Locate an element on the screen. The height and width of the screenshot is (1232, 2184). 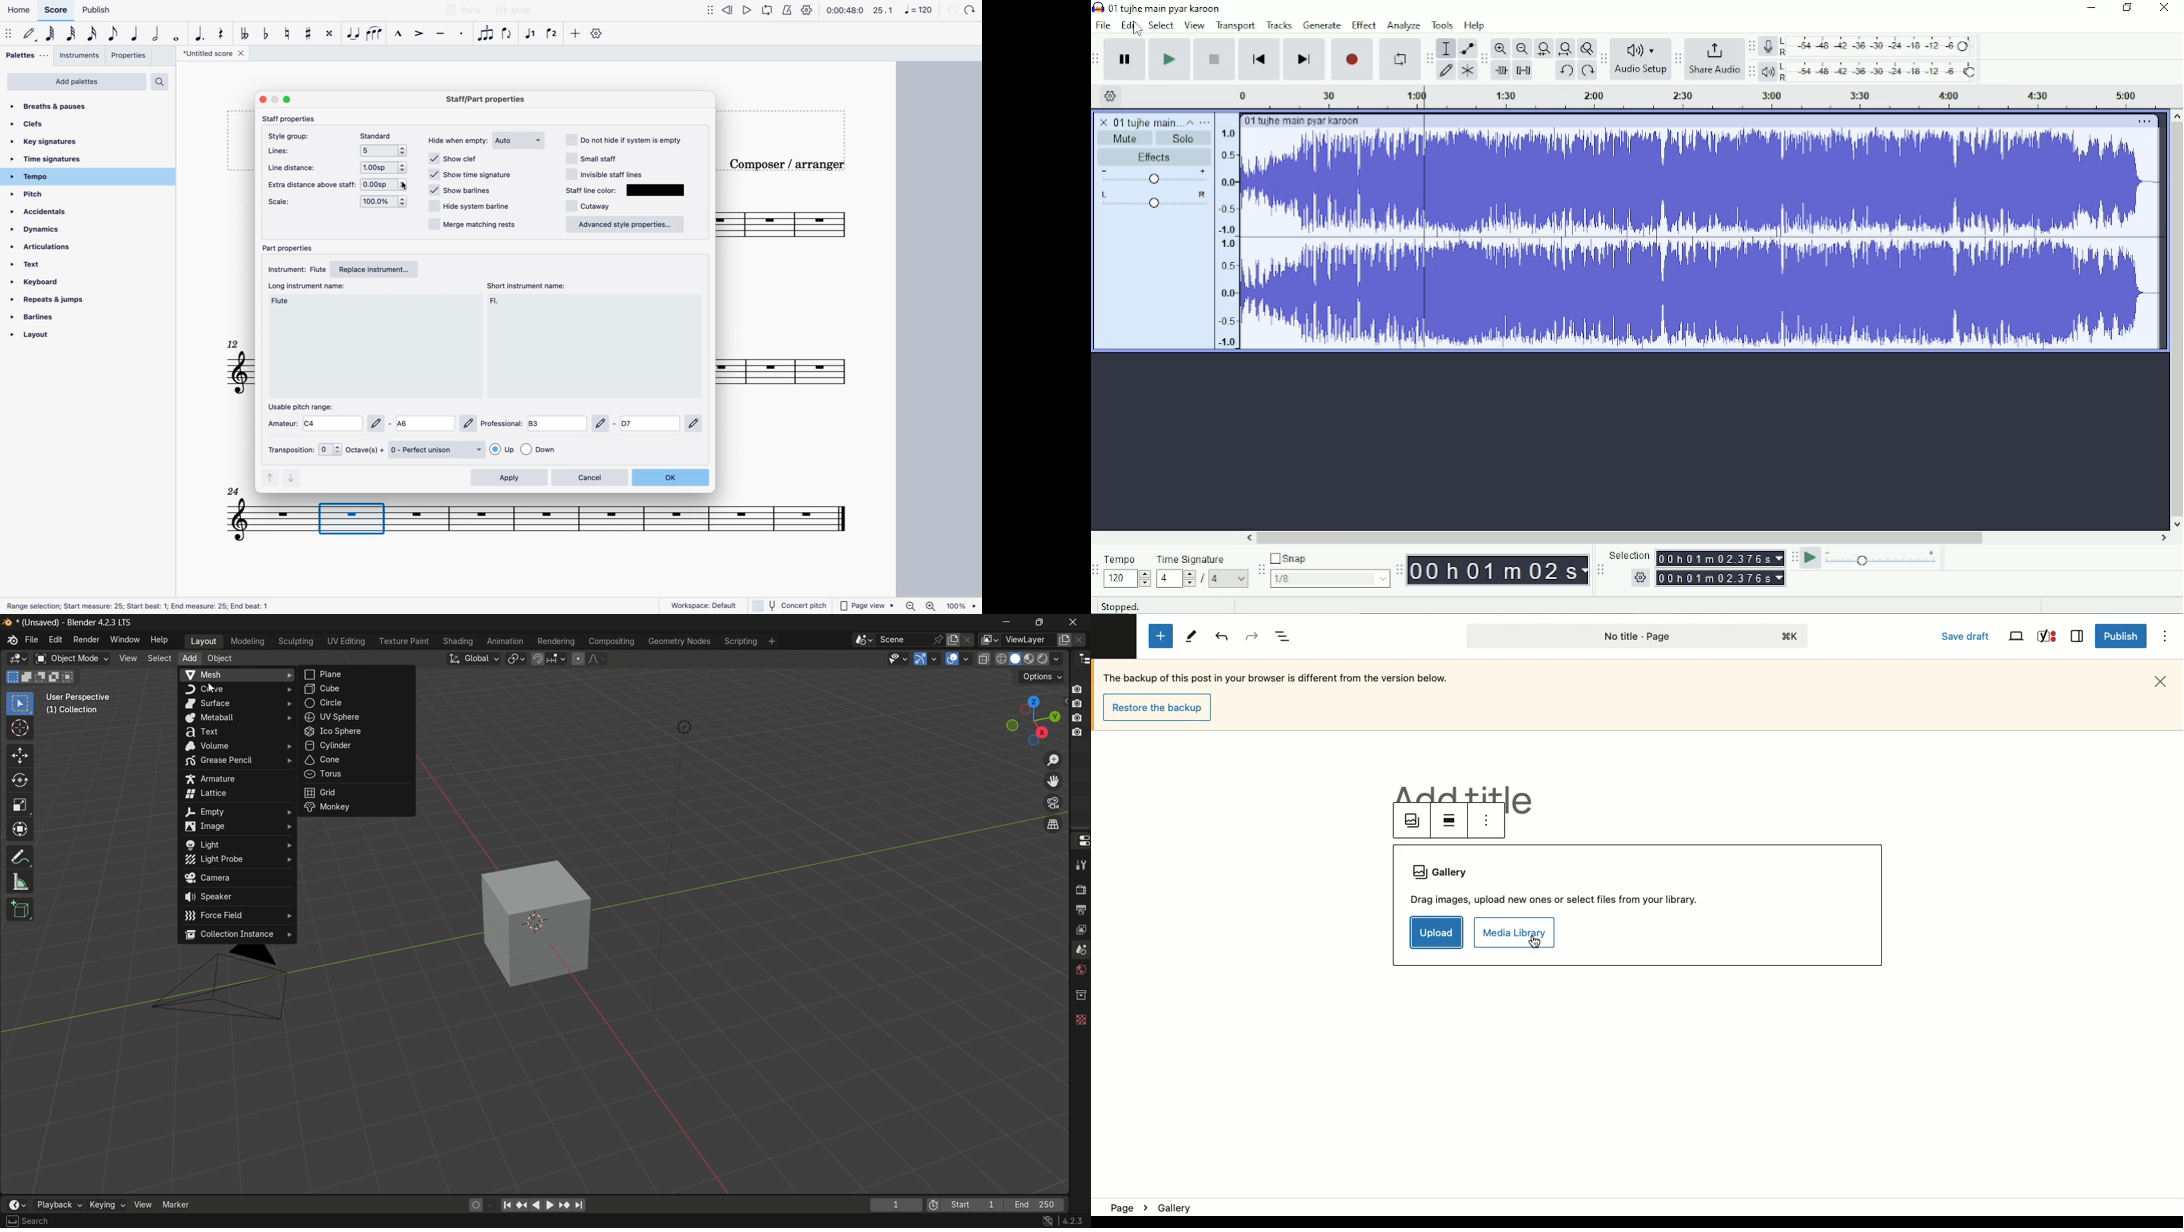
scripting menu is located at coordinates (740, 642).